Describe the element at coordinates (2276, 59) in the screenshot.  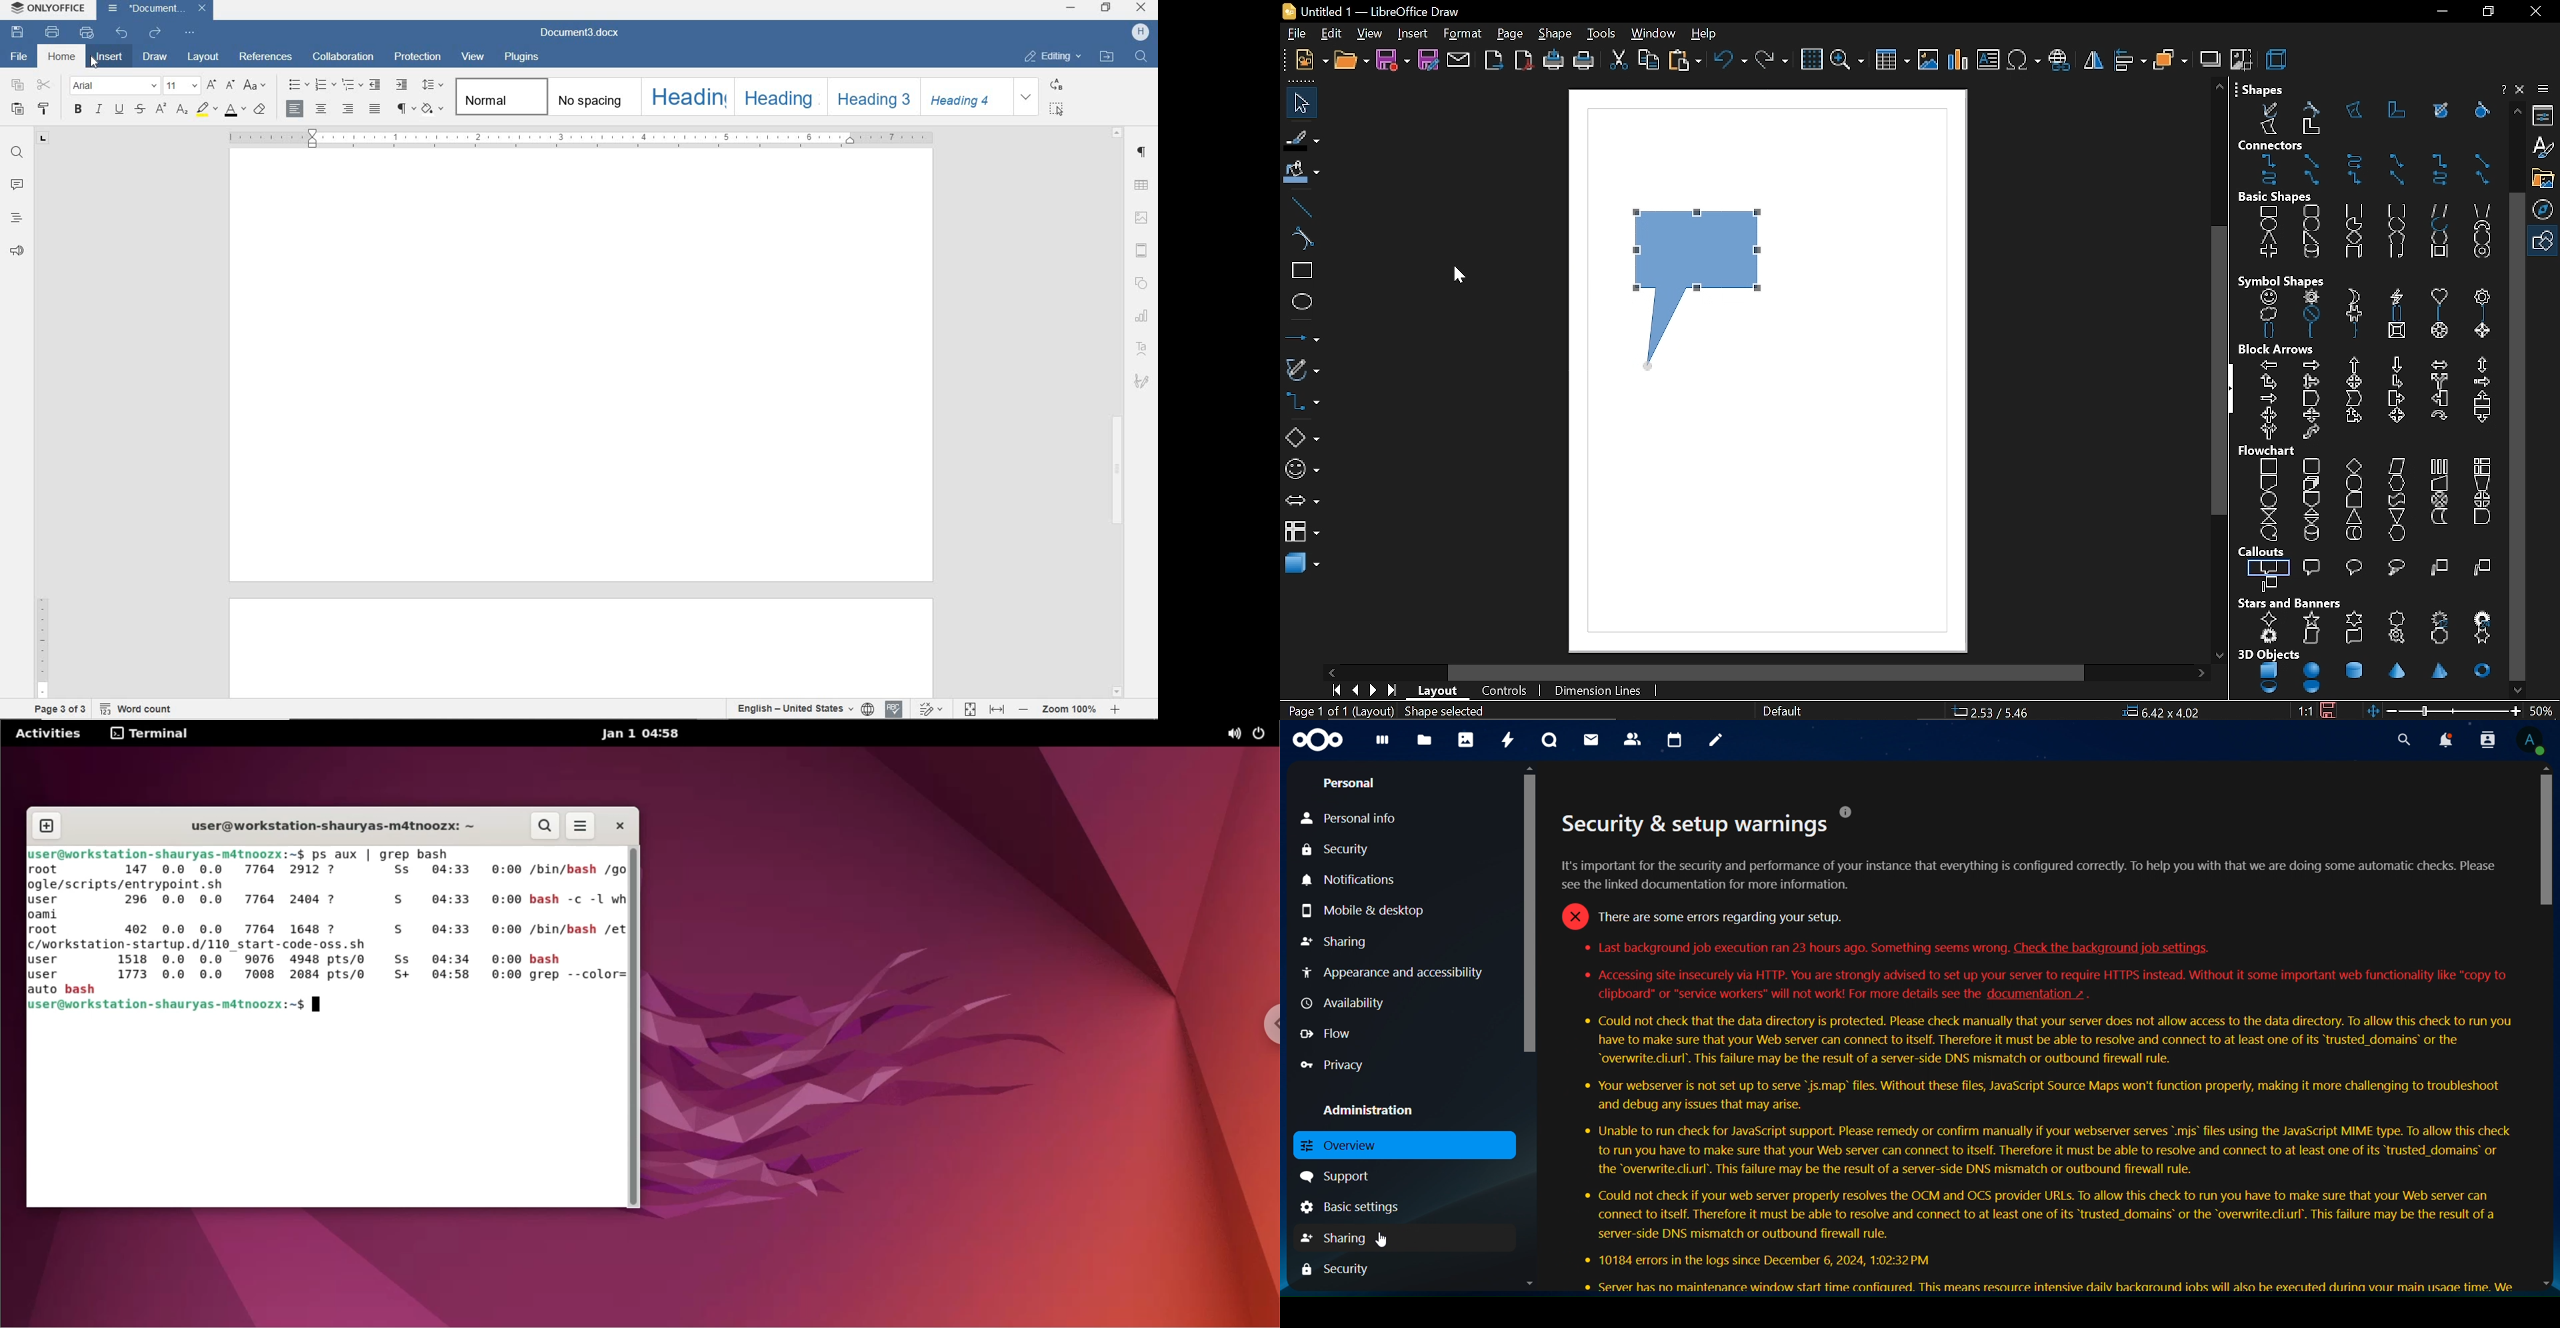
I see `3d effect` at that location.